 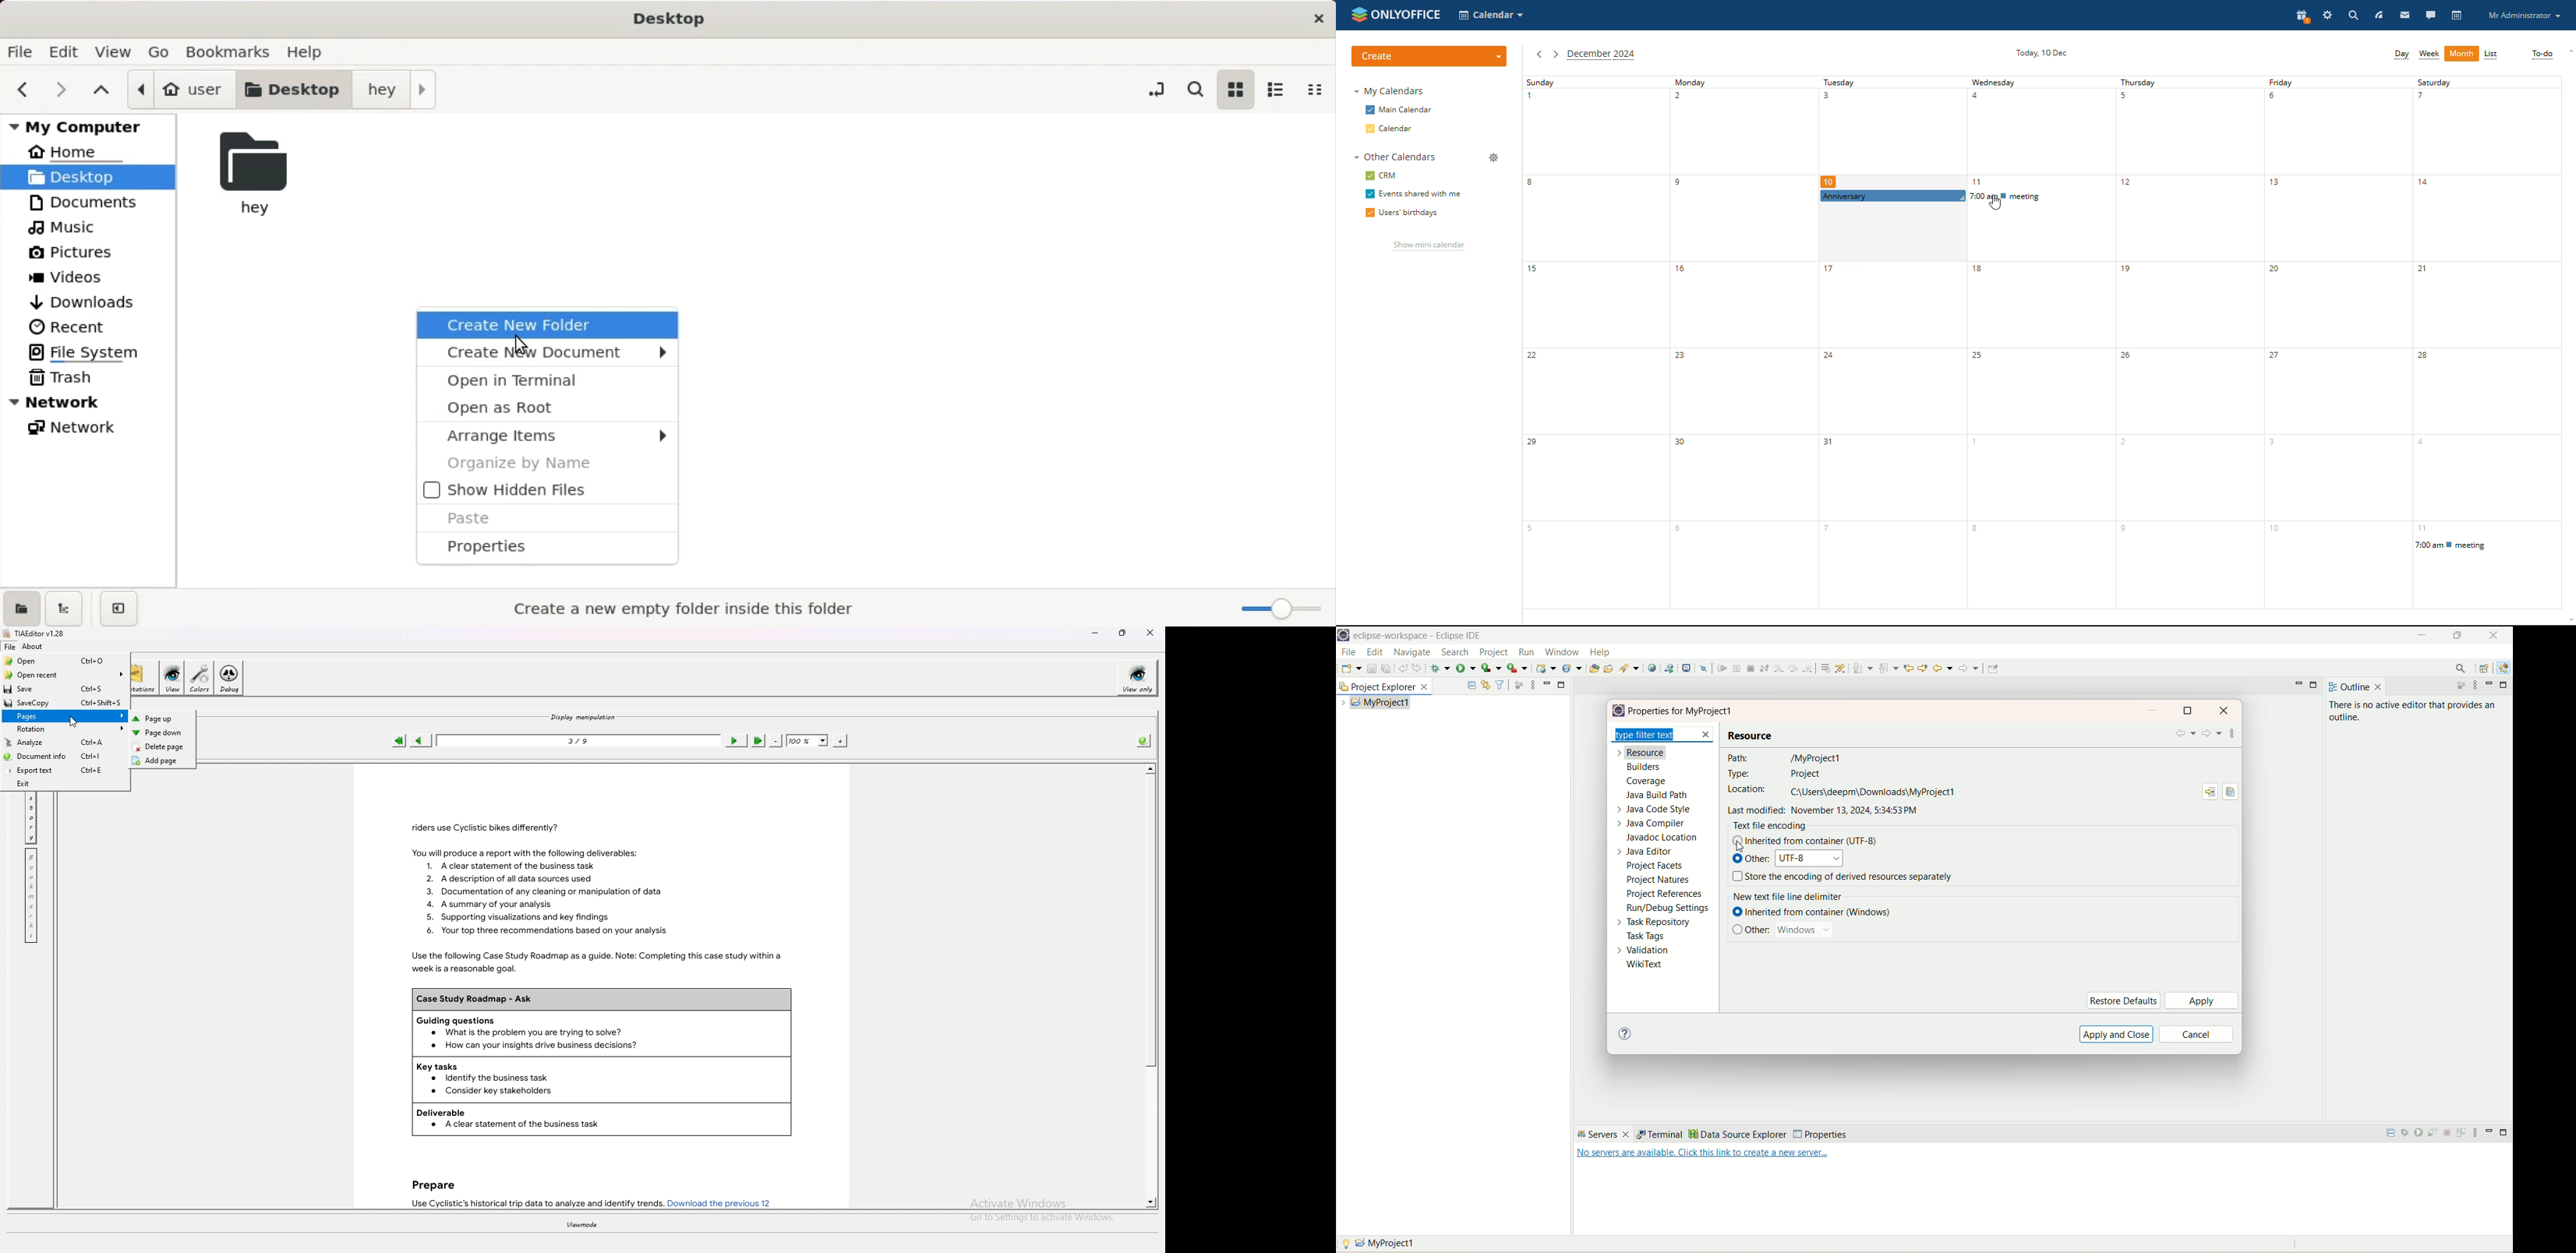 I want to click on run settings, so click(x=1666, y=910).